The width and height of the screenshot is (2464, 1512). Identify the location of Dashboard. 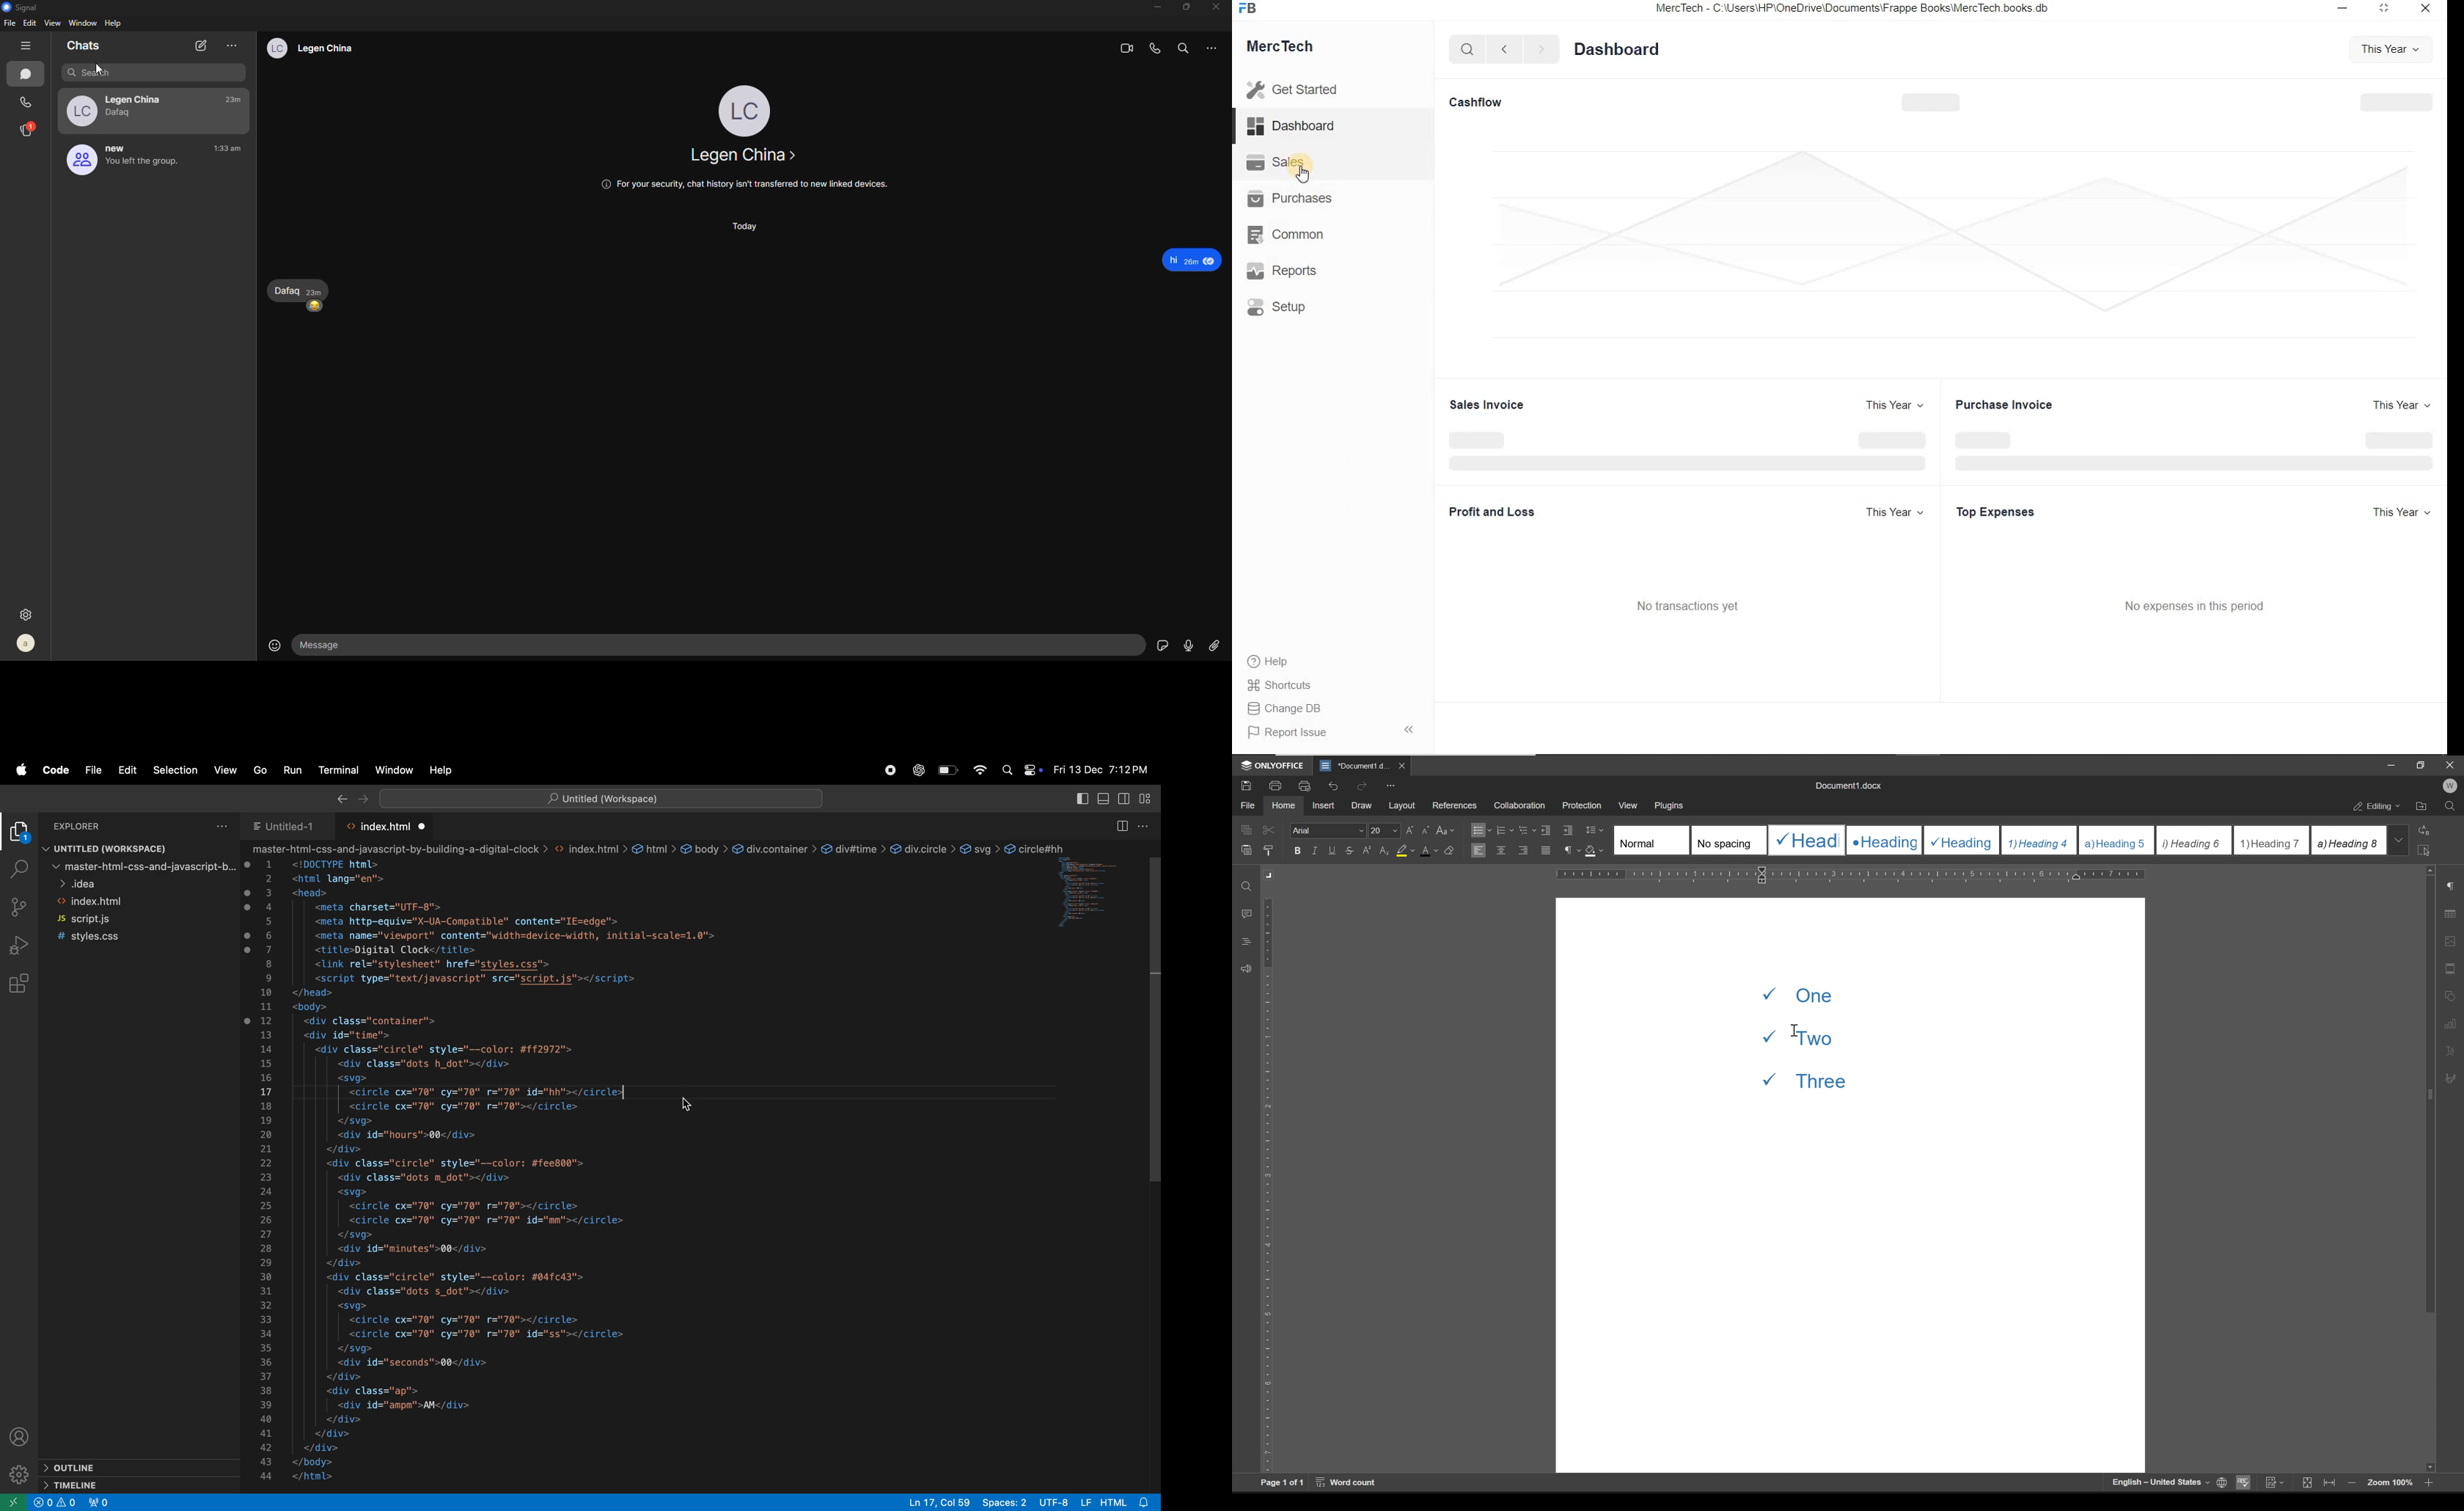
(1291, 125).